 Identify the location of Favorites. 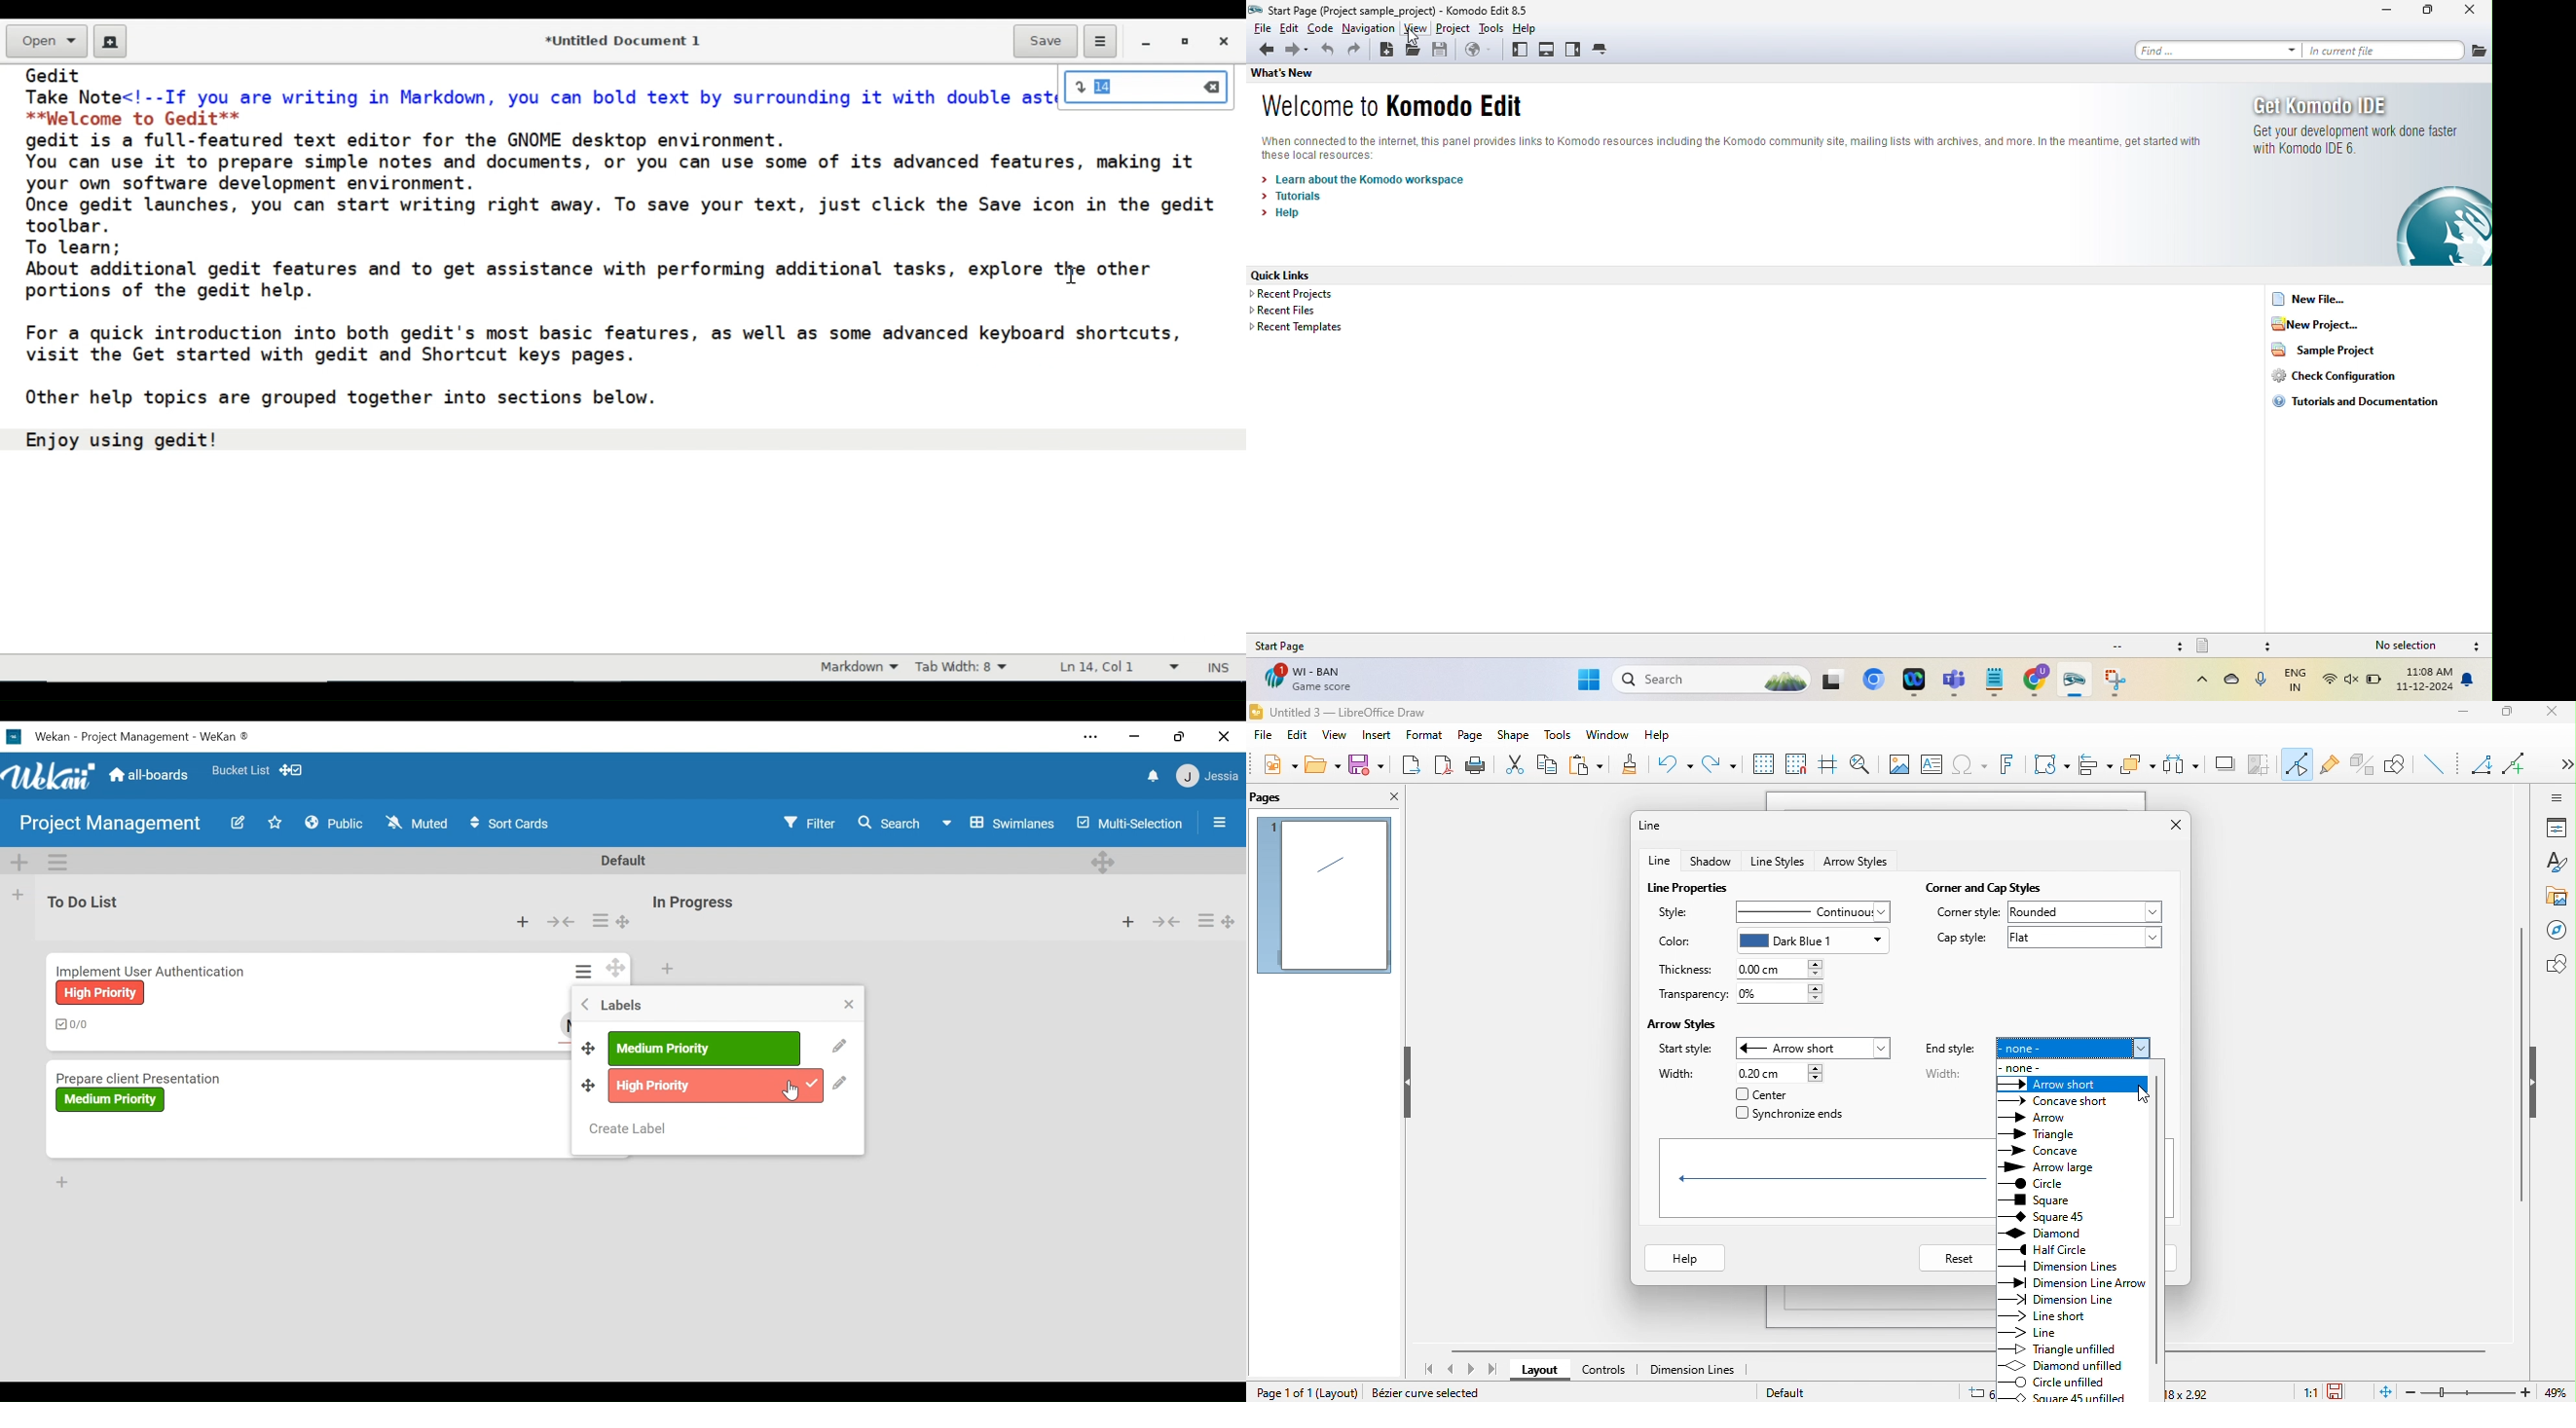
(276, 822).